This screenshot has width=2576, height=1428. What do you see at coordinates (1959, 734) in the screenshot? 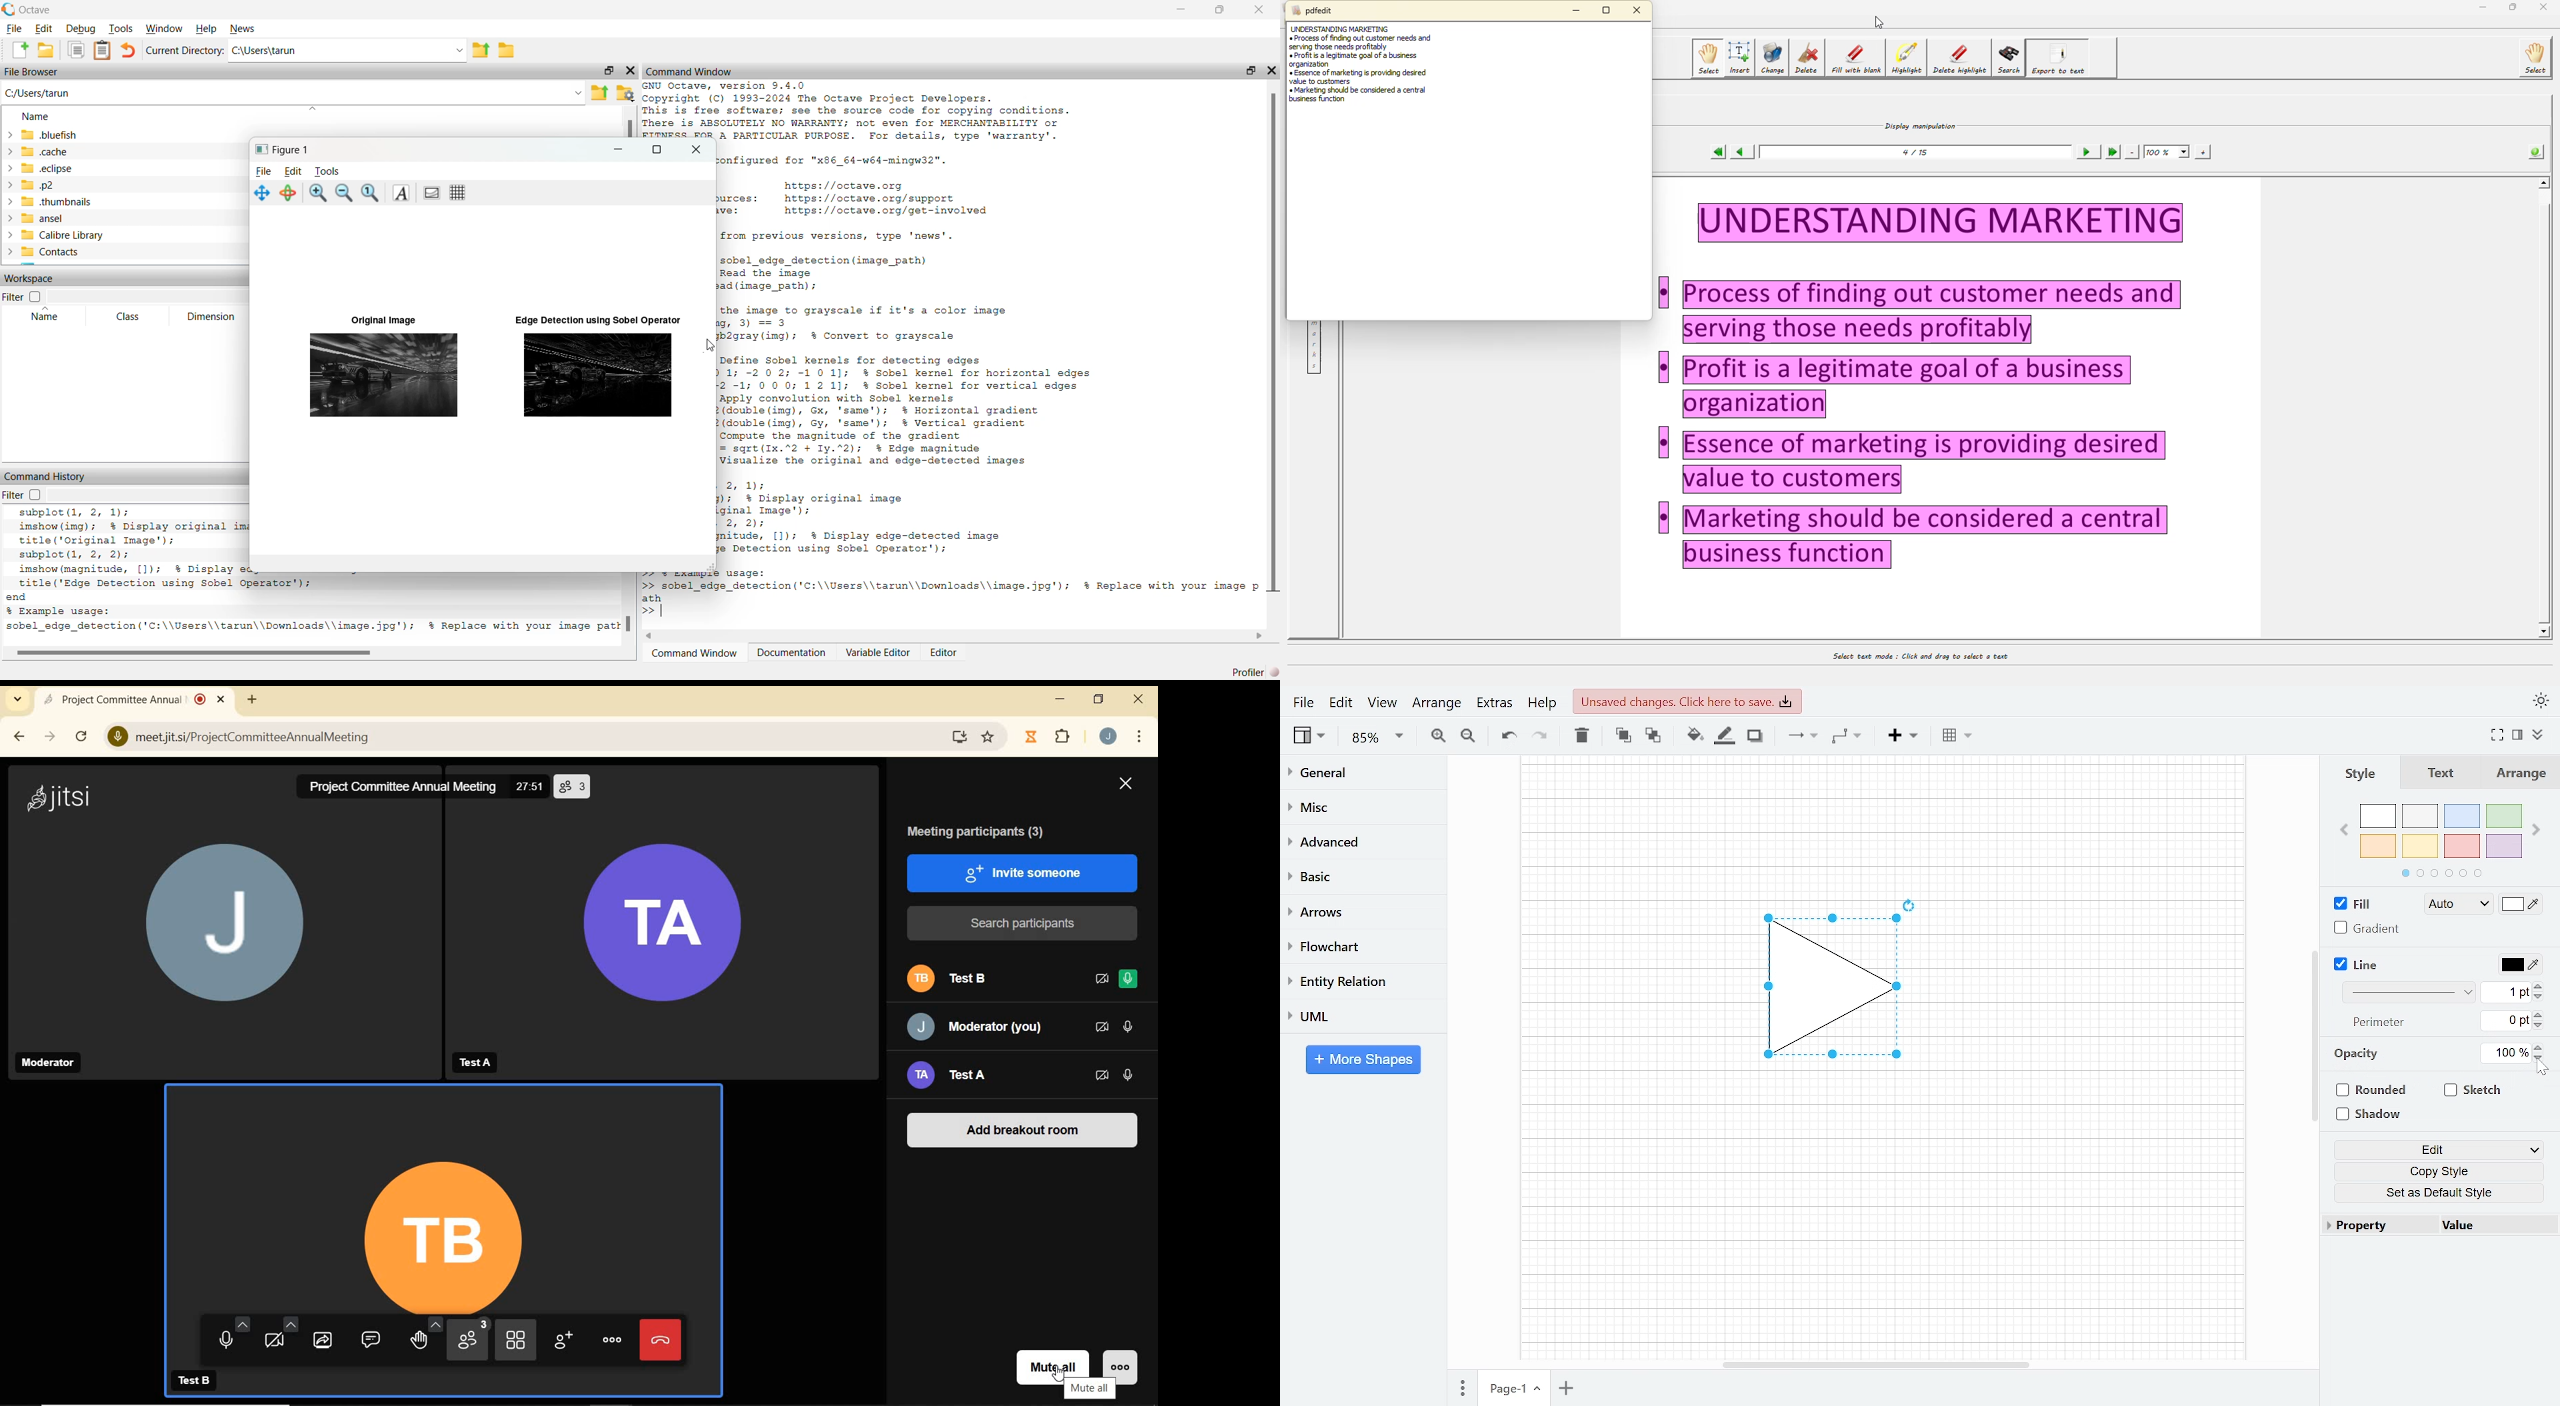
I see `Table` at bounding box center [1959, 734].